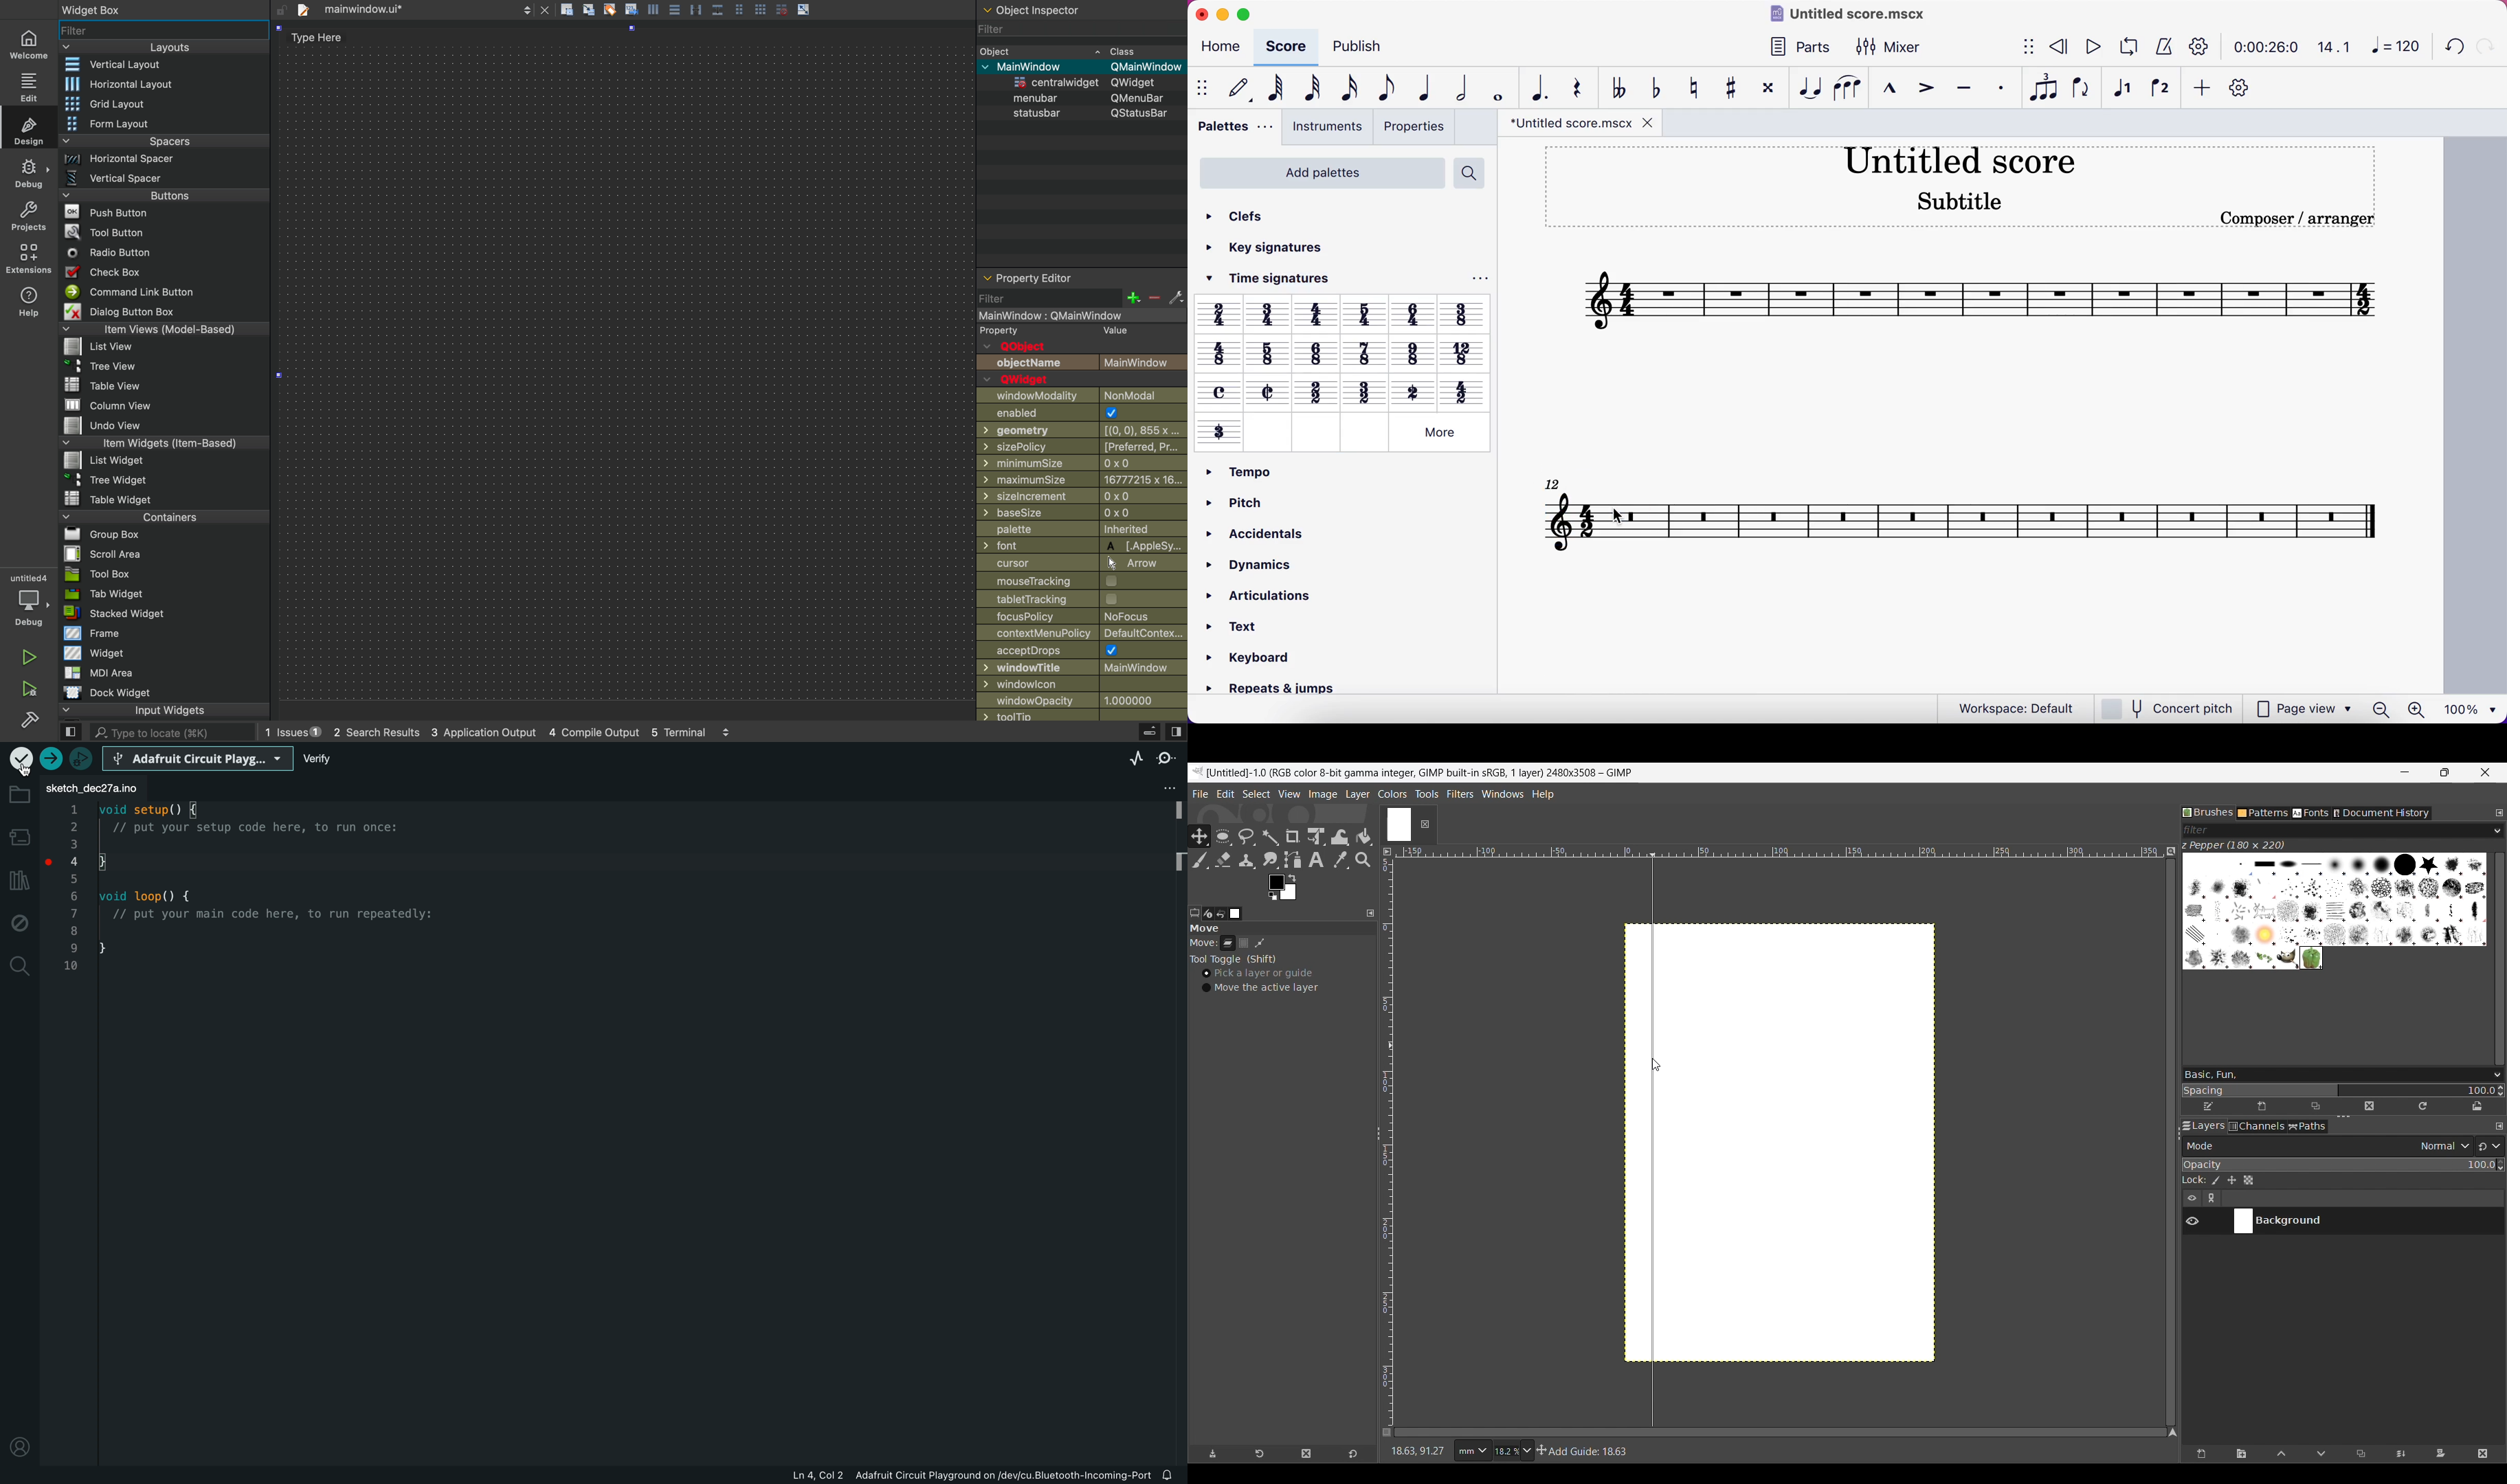 The image size is (2520, 1484). Describe the element at coordinates (2158, 87) in the screenshot. I see `voice 2` at that location.